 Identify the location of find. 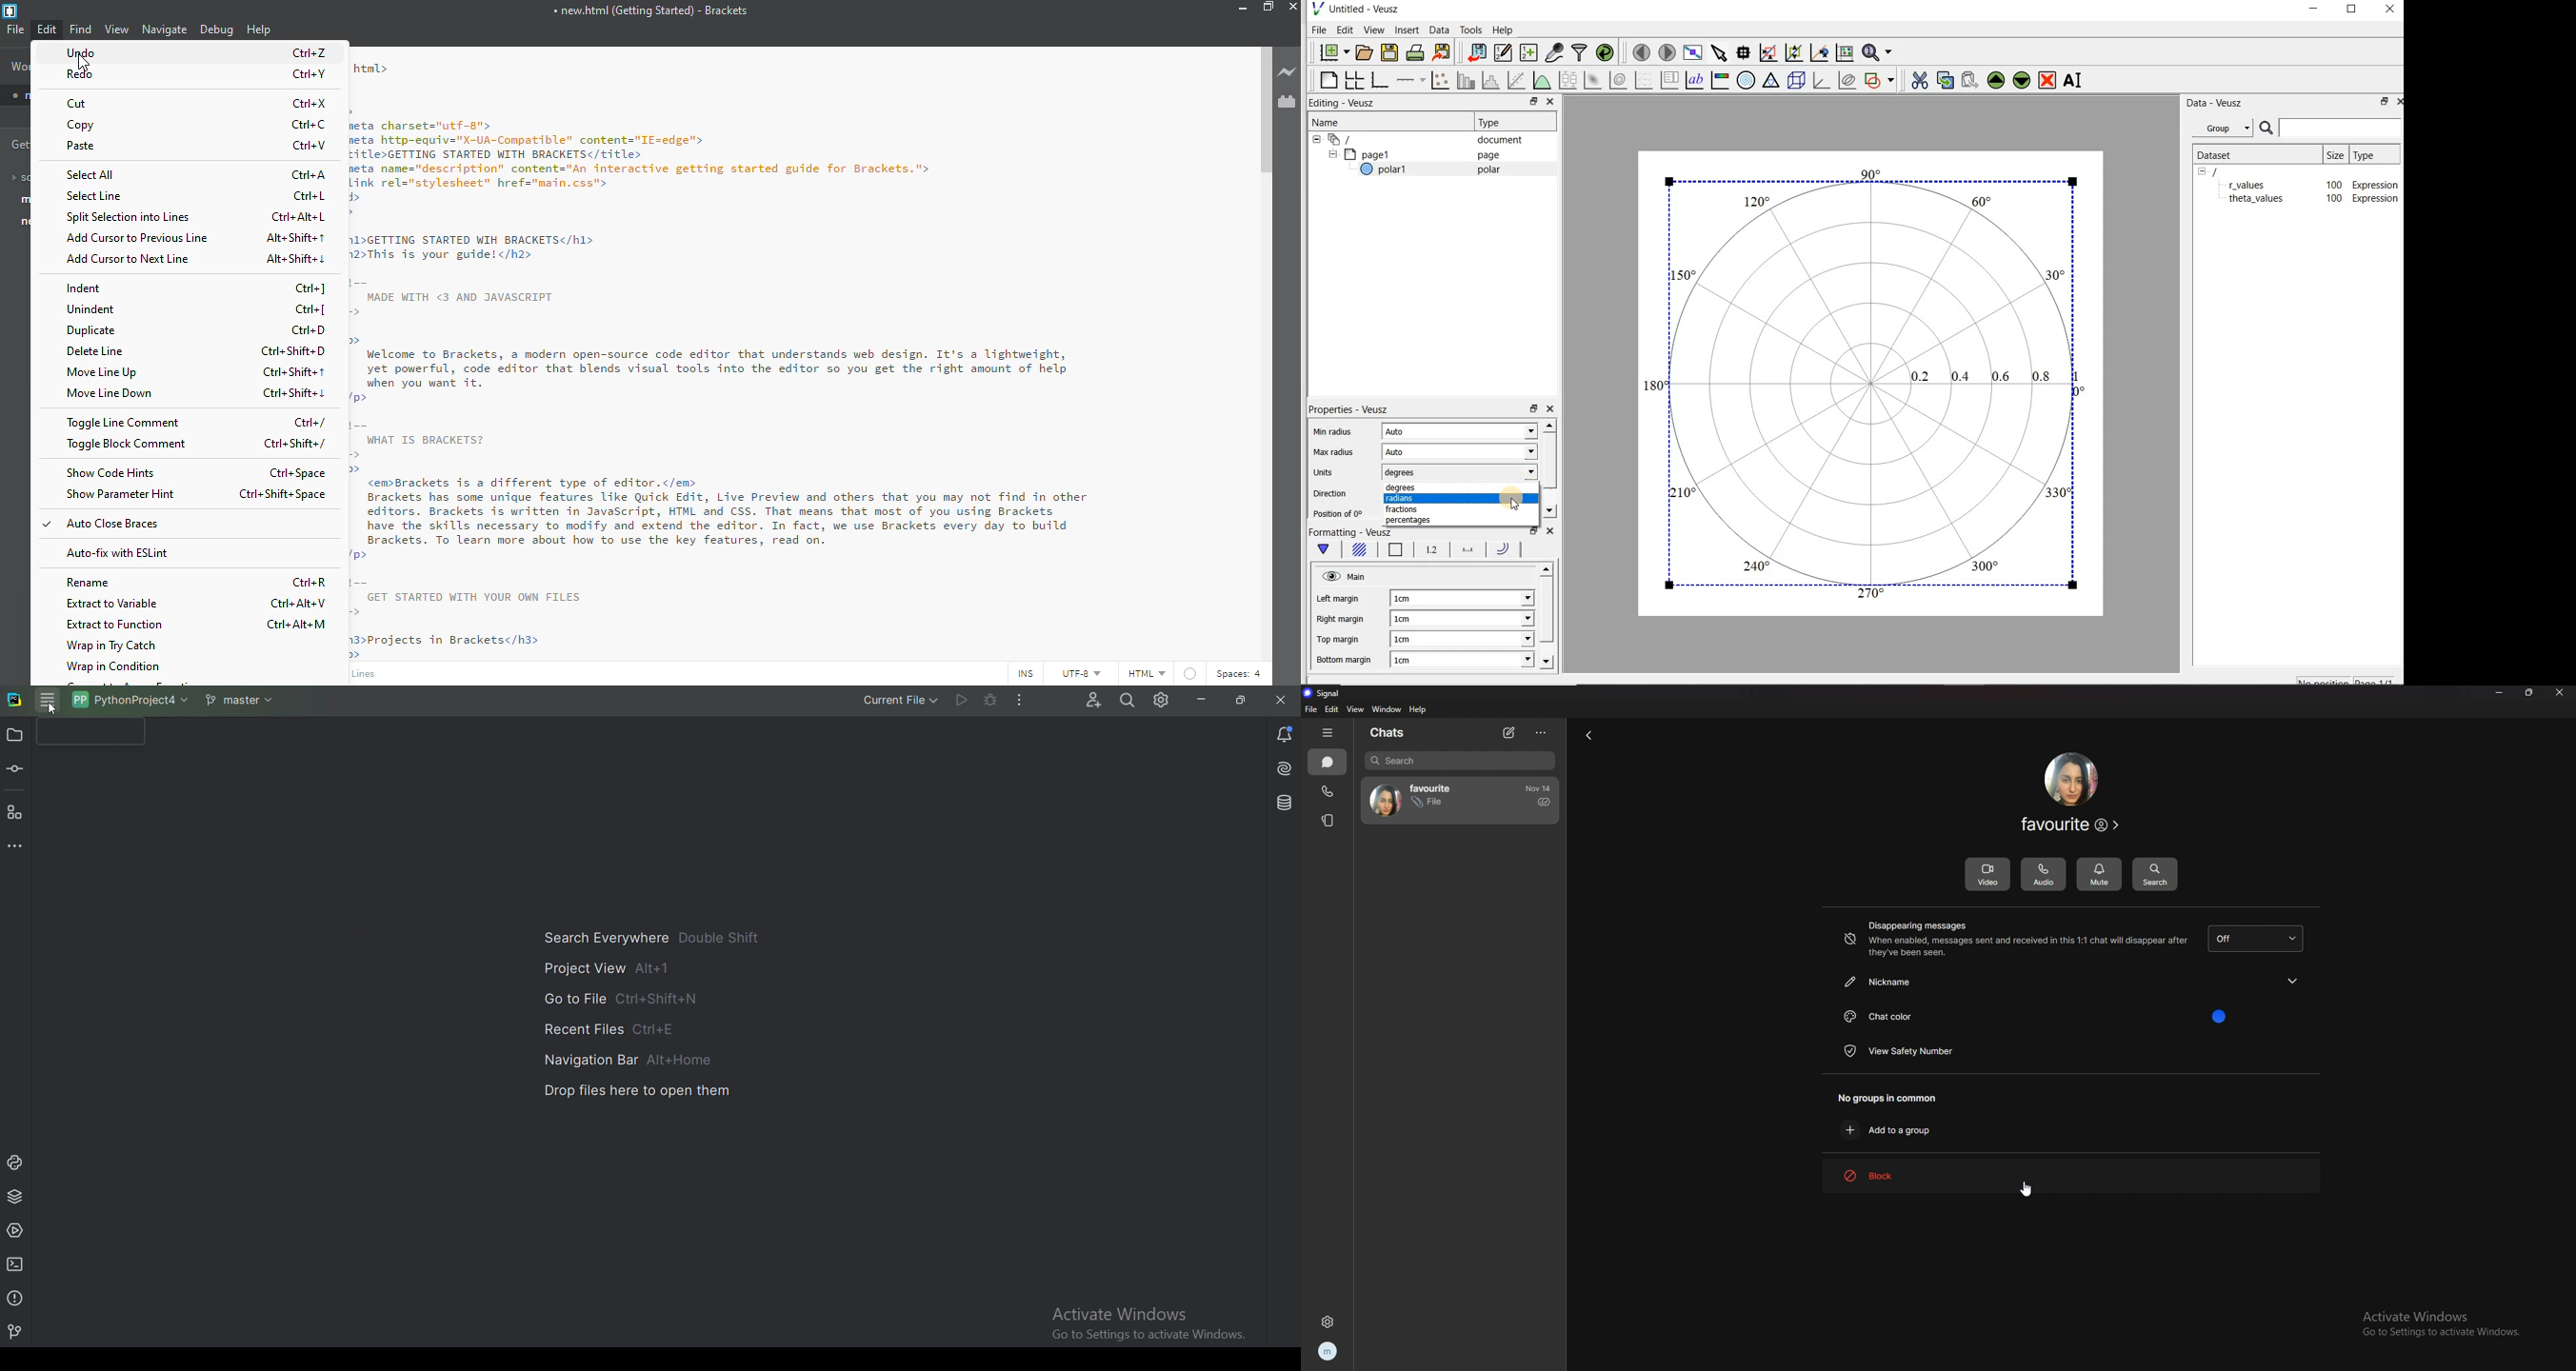
(82, 30).